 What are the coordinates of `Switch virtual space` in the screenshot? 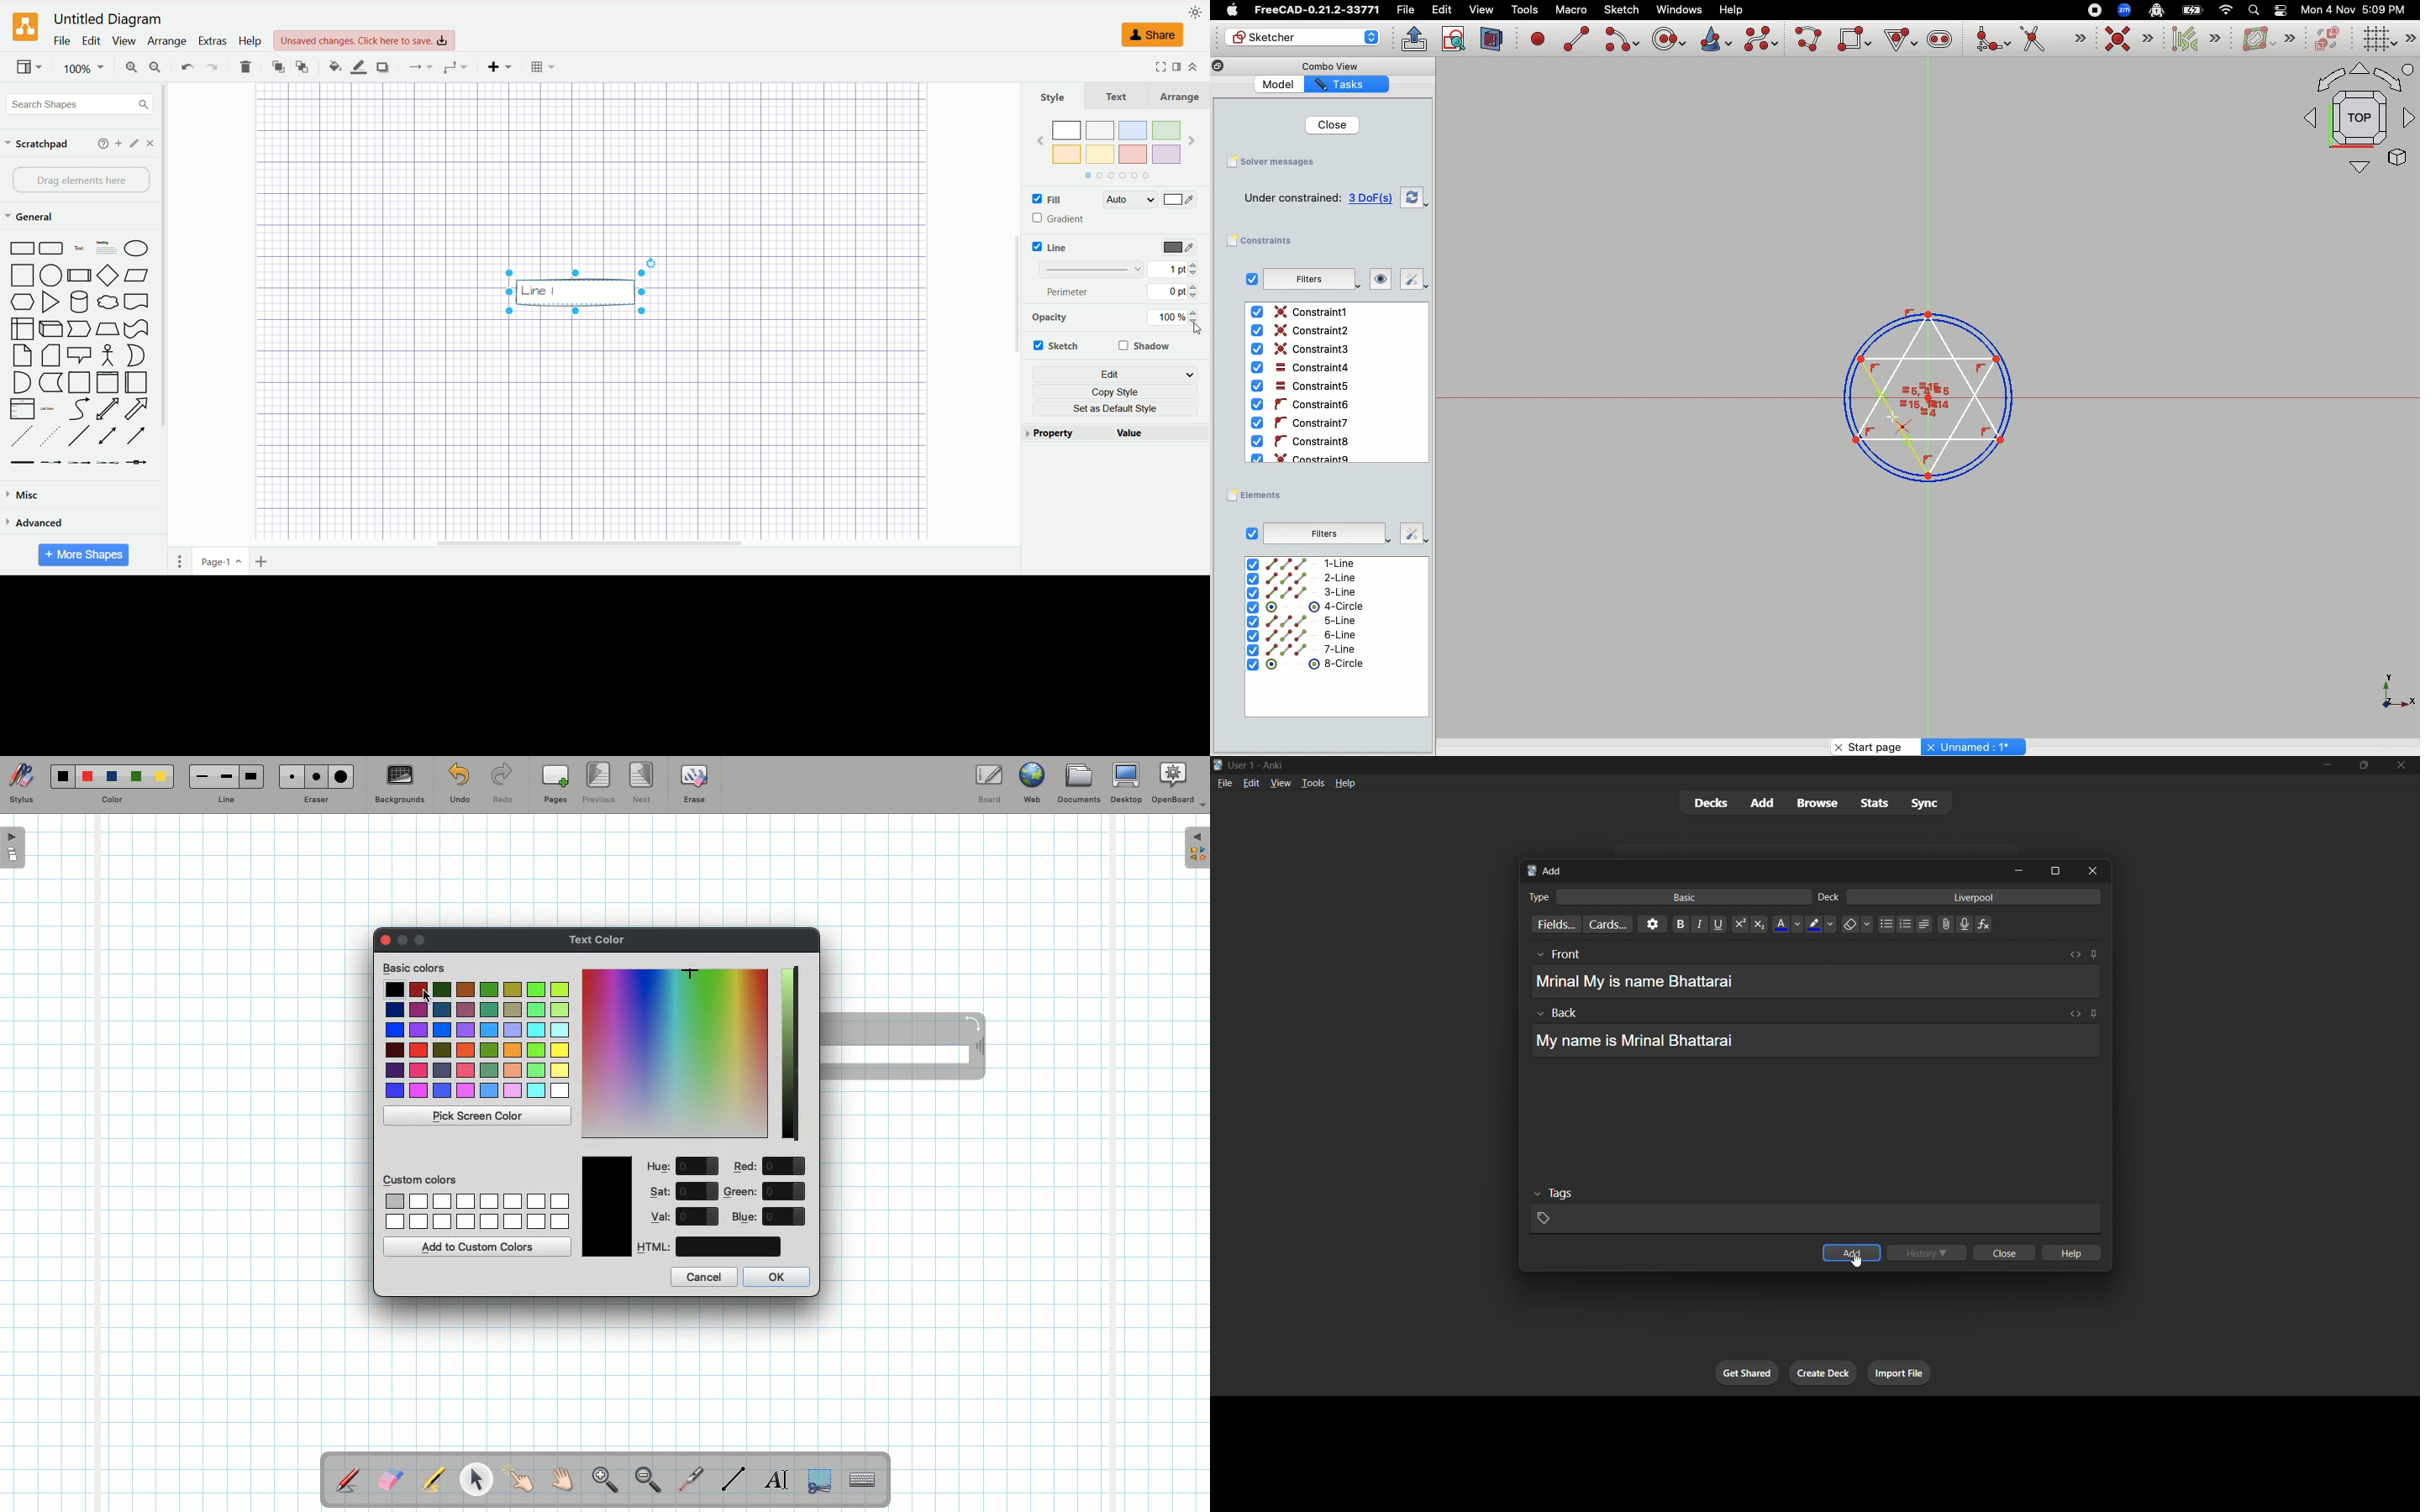 It's located at (2329, 39).